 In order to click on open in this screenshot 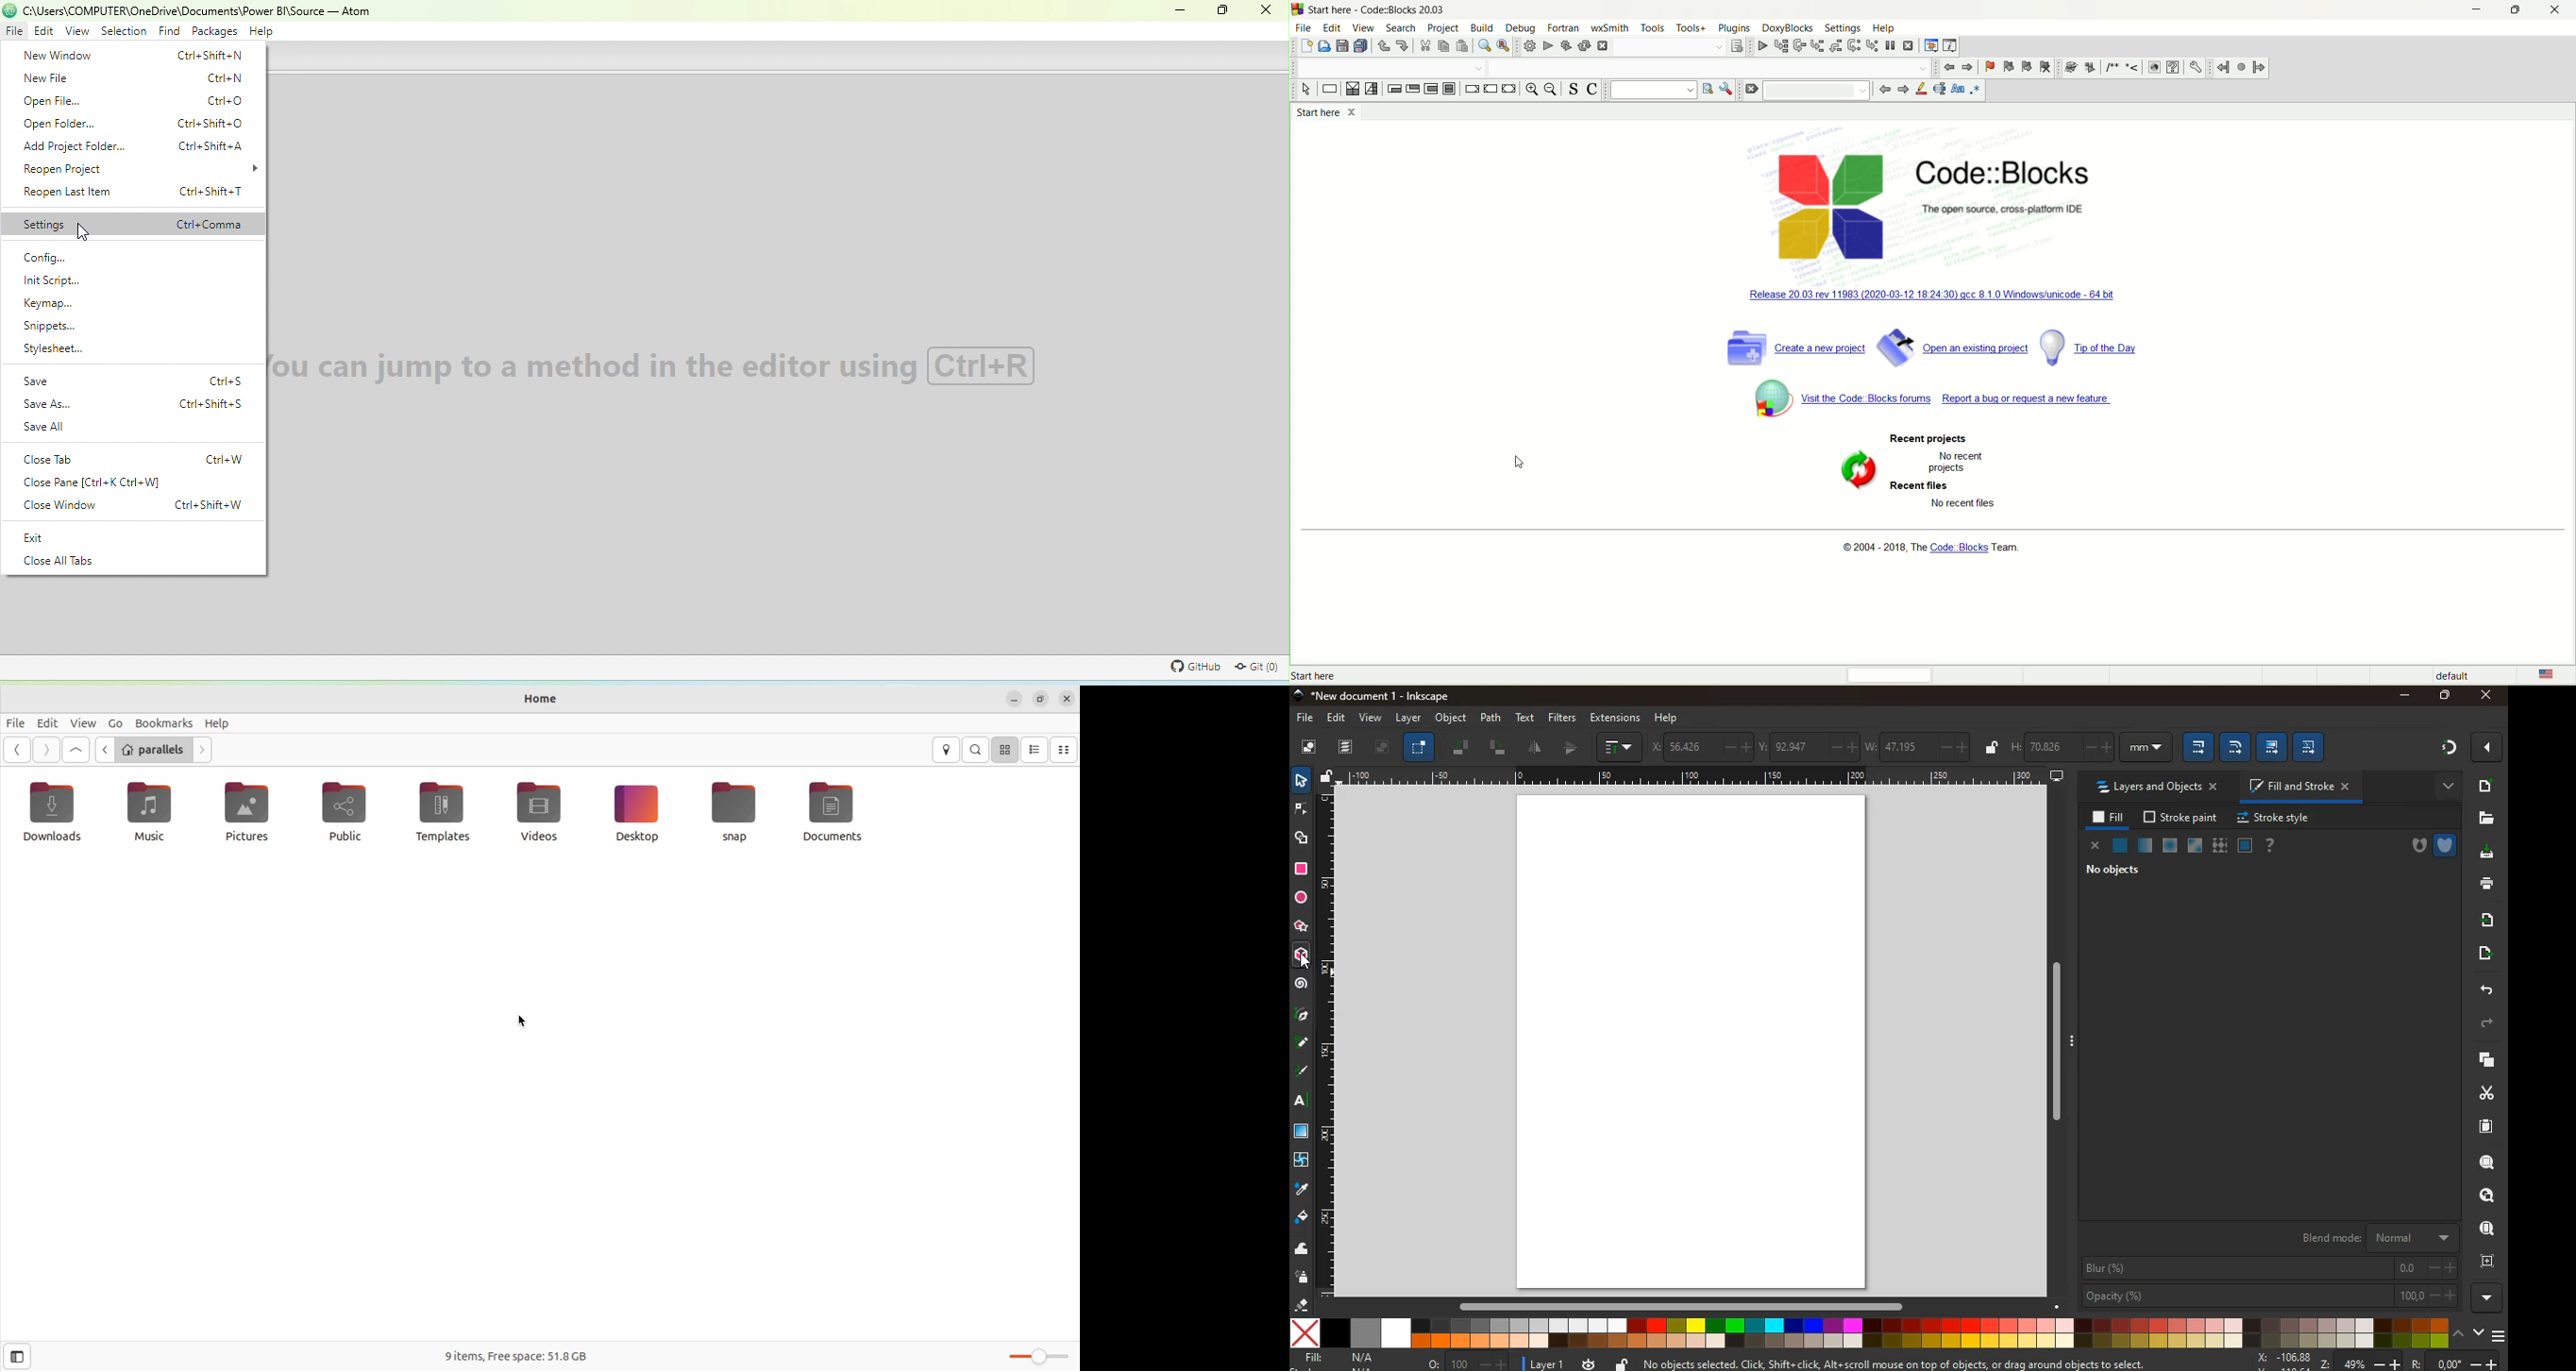, I will do `click(1323, 46)`.